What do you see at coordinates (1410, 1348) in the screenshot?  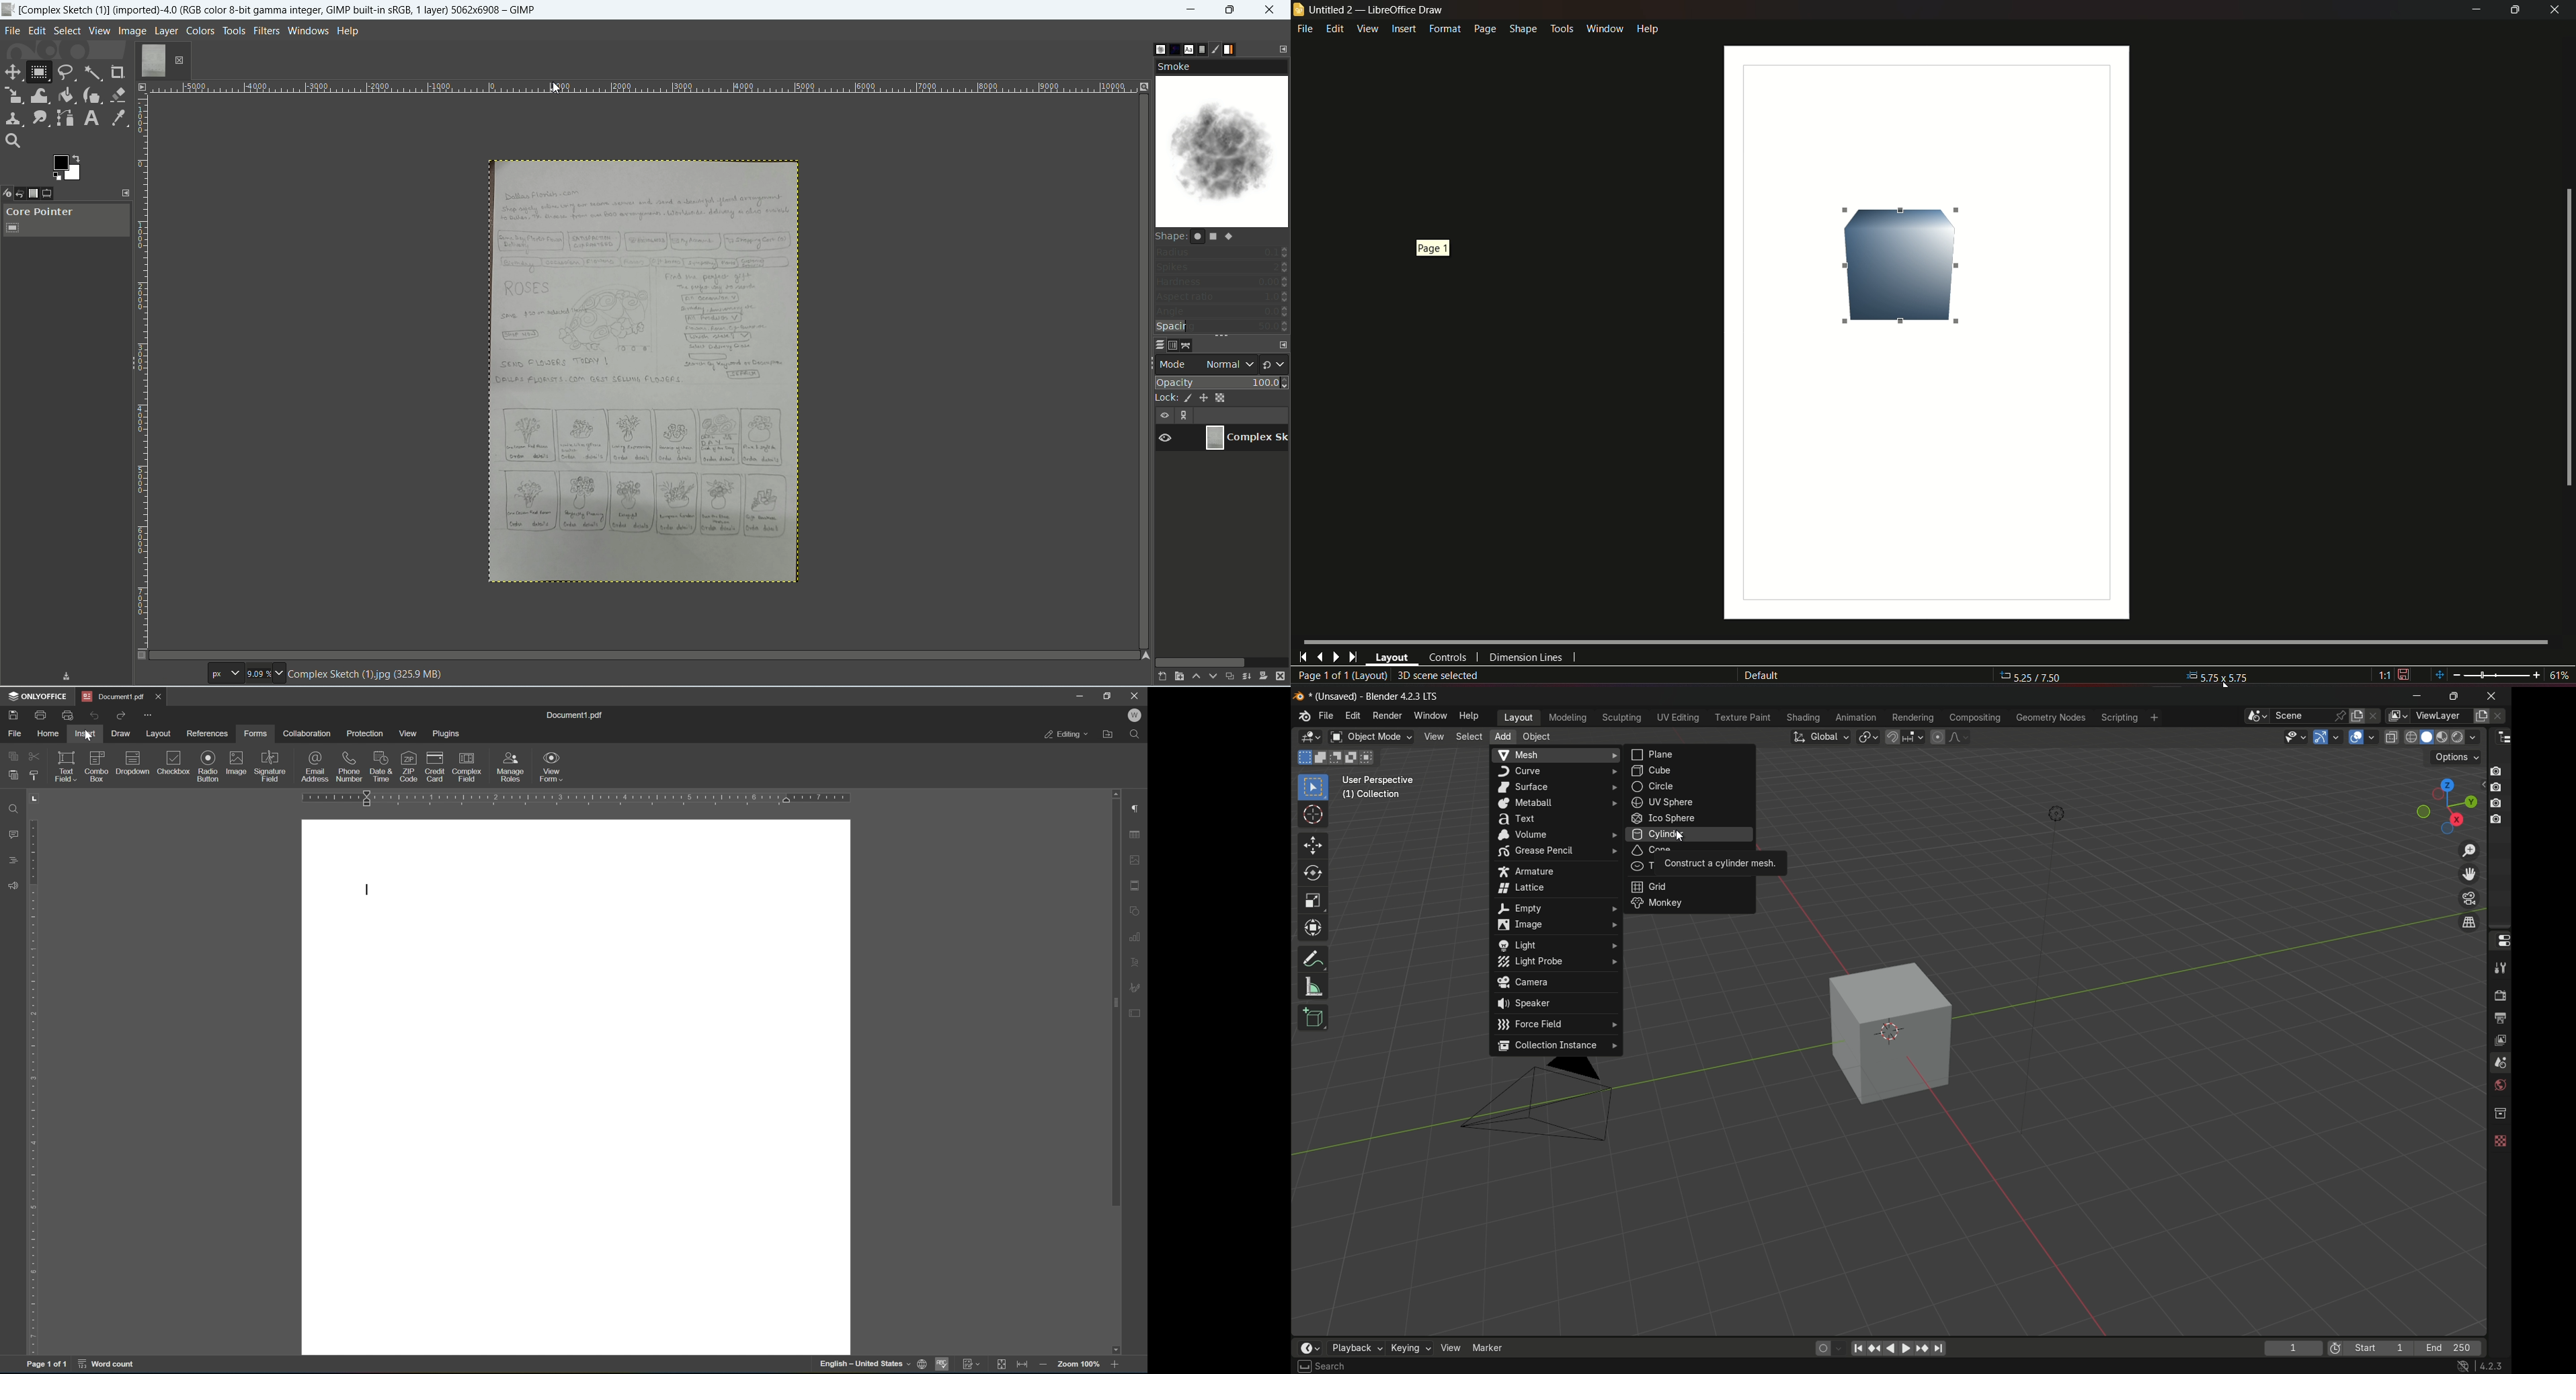 I see `keying` at bounding box center [1410, 1348].